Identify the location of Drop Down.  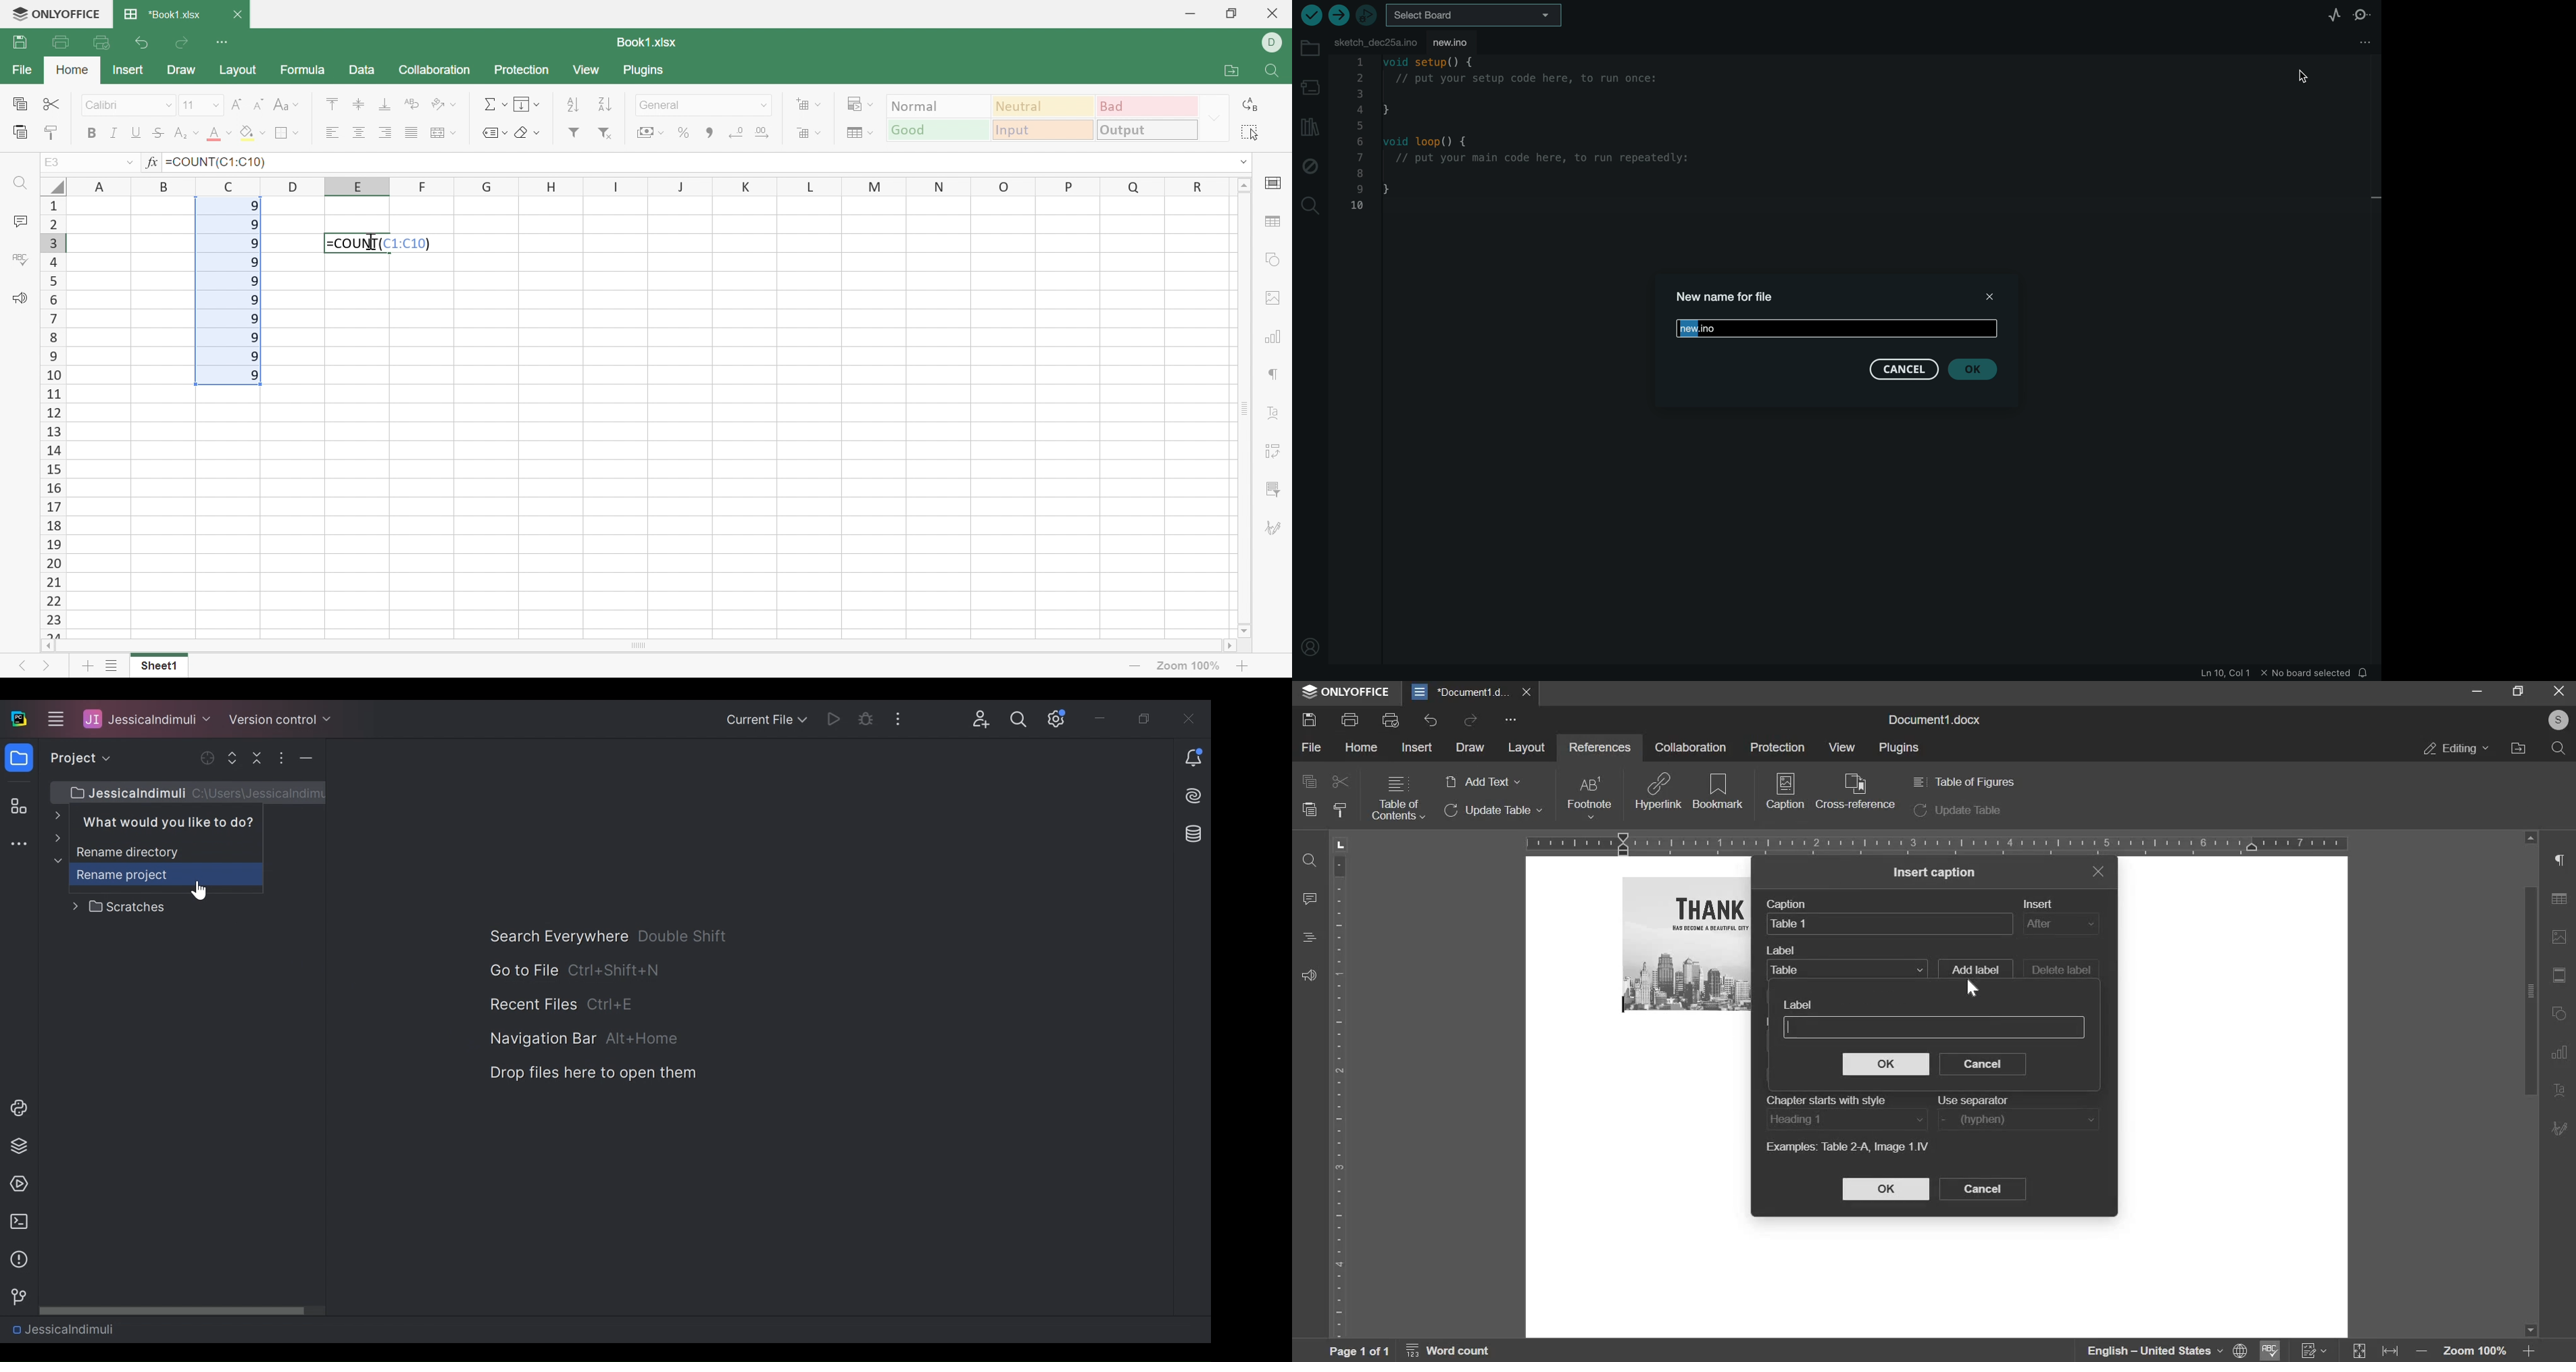
(168, 104).